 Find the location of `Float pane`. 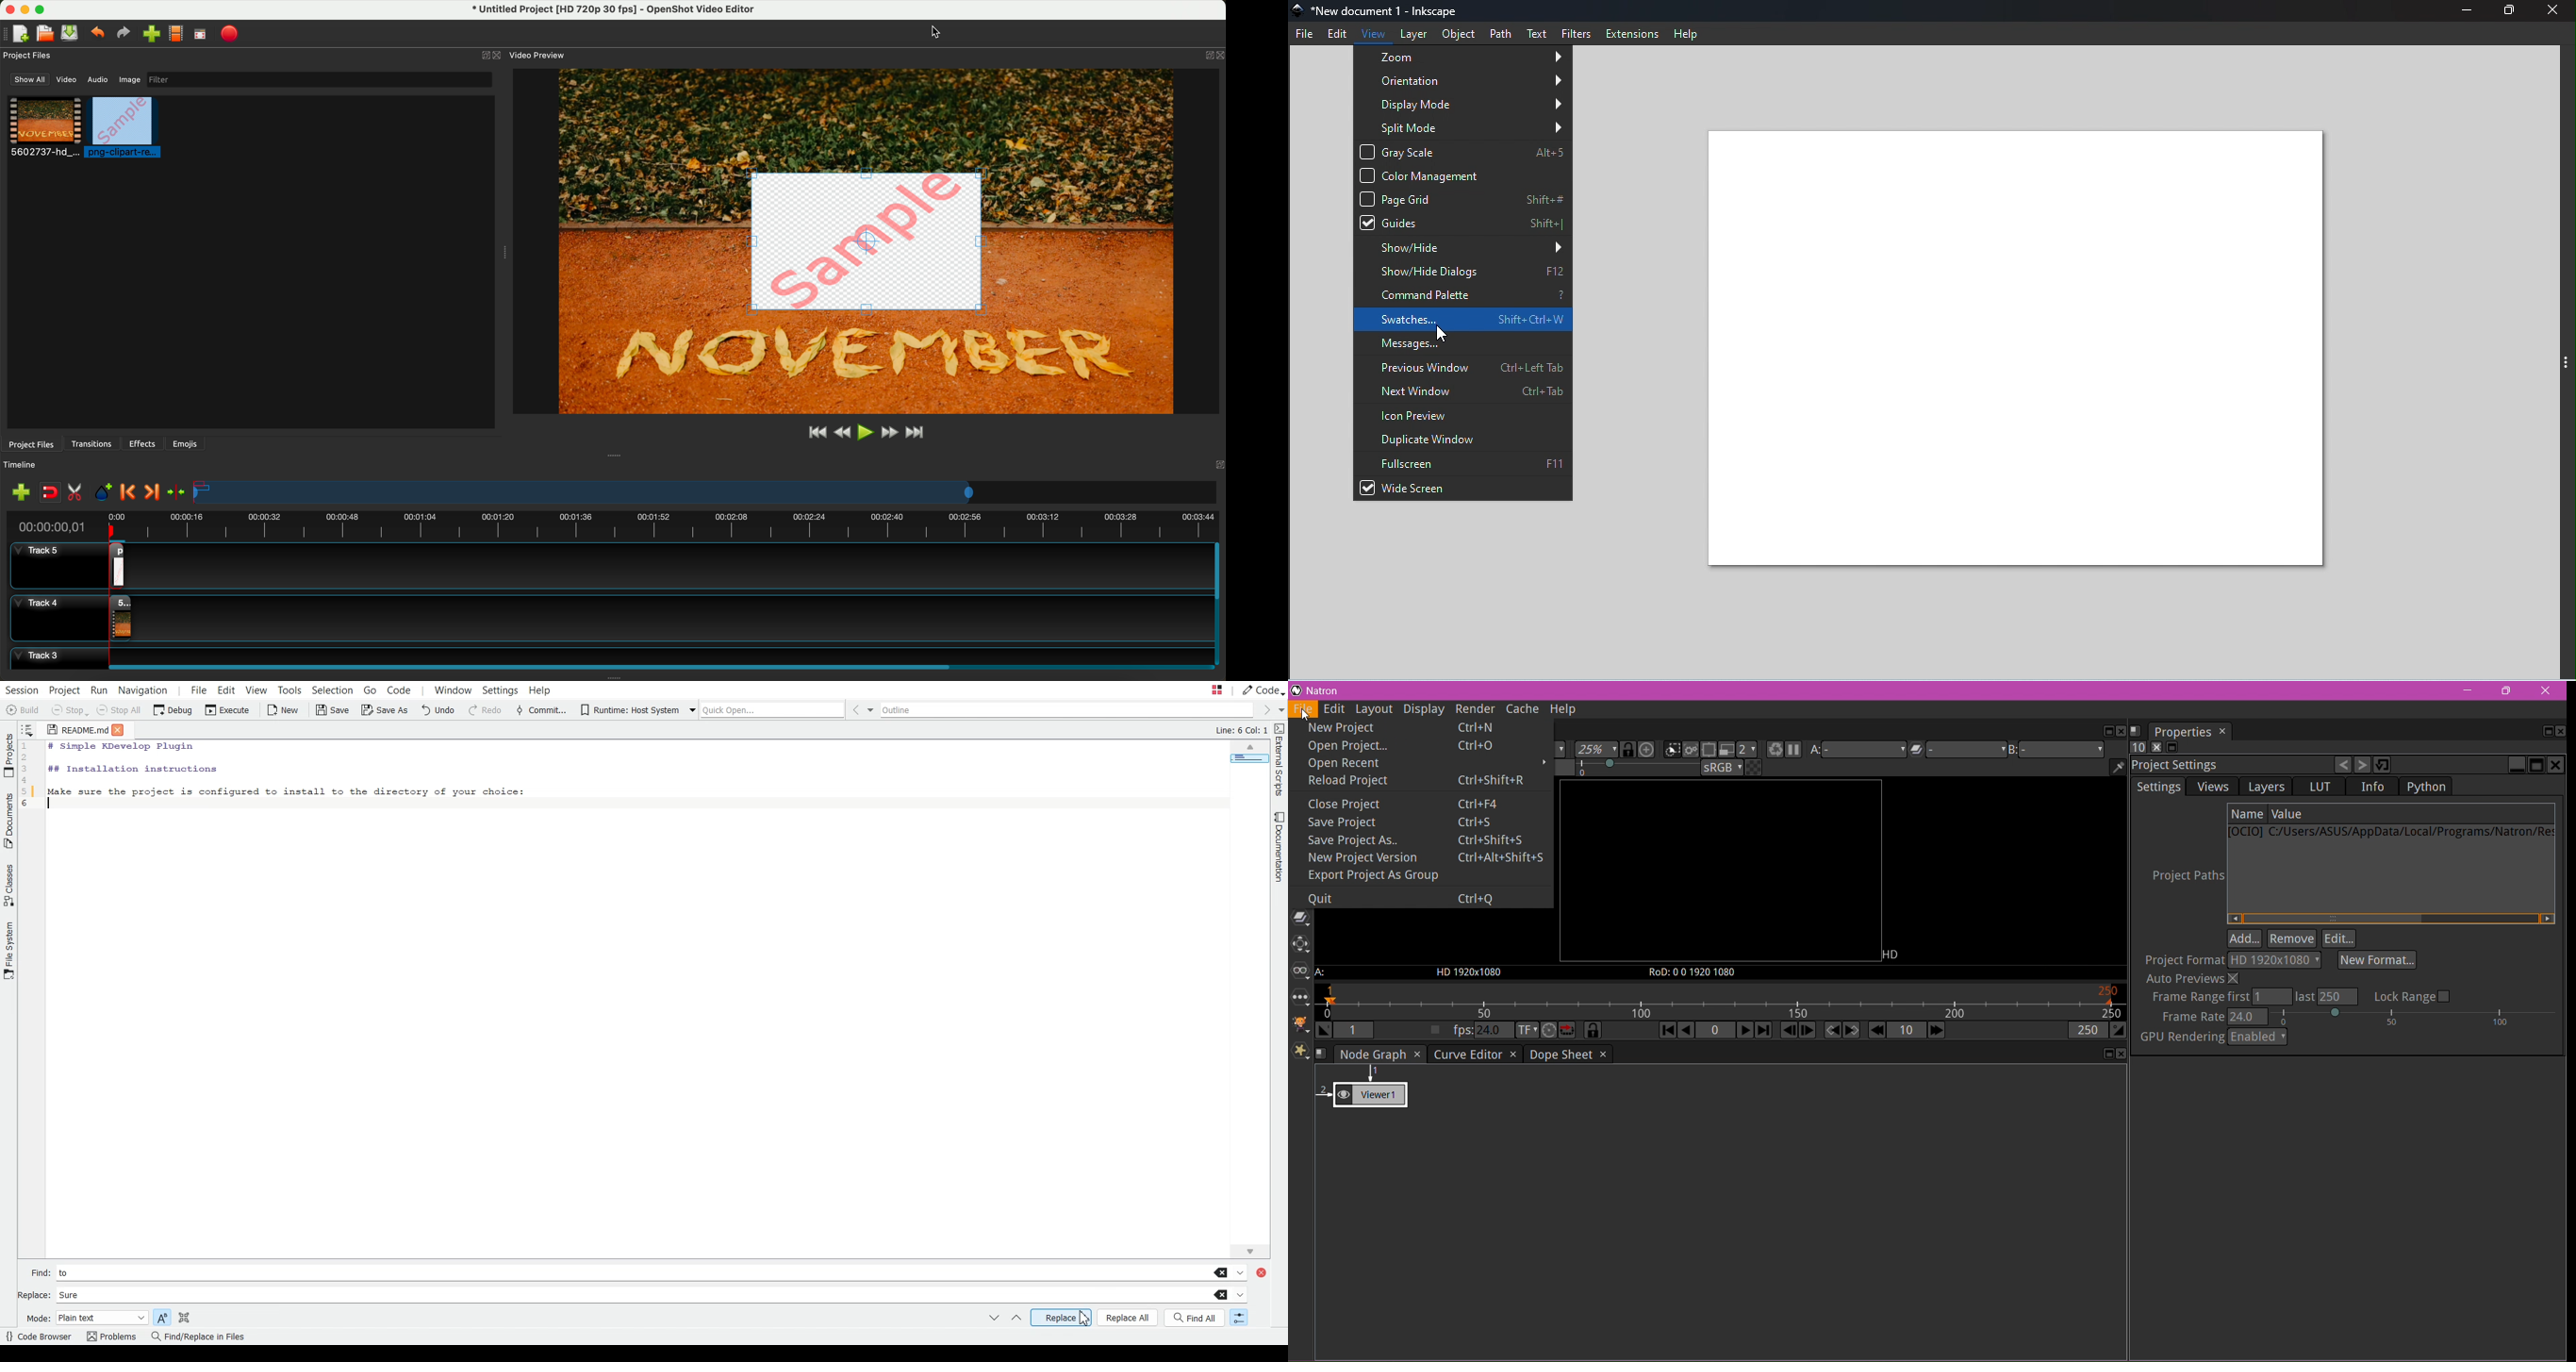

Float pane is located at coordinates (2107, 1055).